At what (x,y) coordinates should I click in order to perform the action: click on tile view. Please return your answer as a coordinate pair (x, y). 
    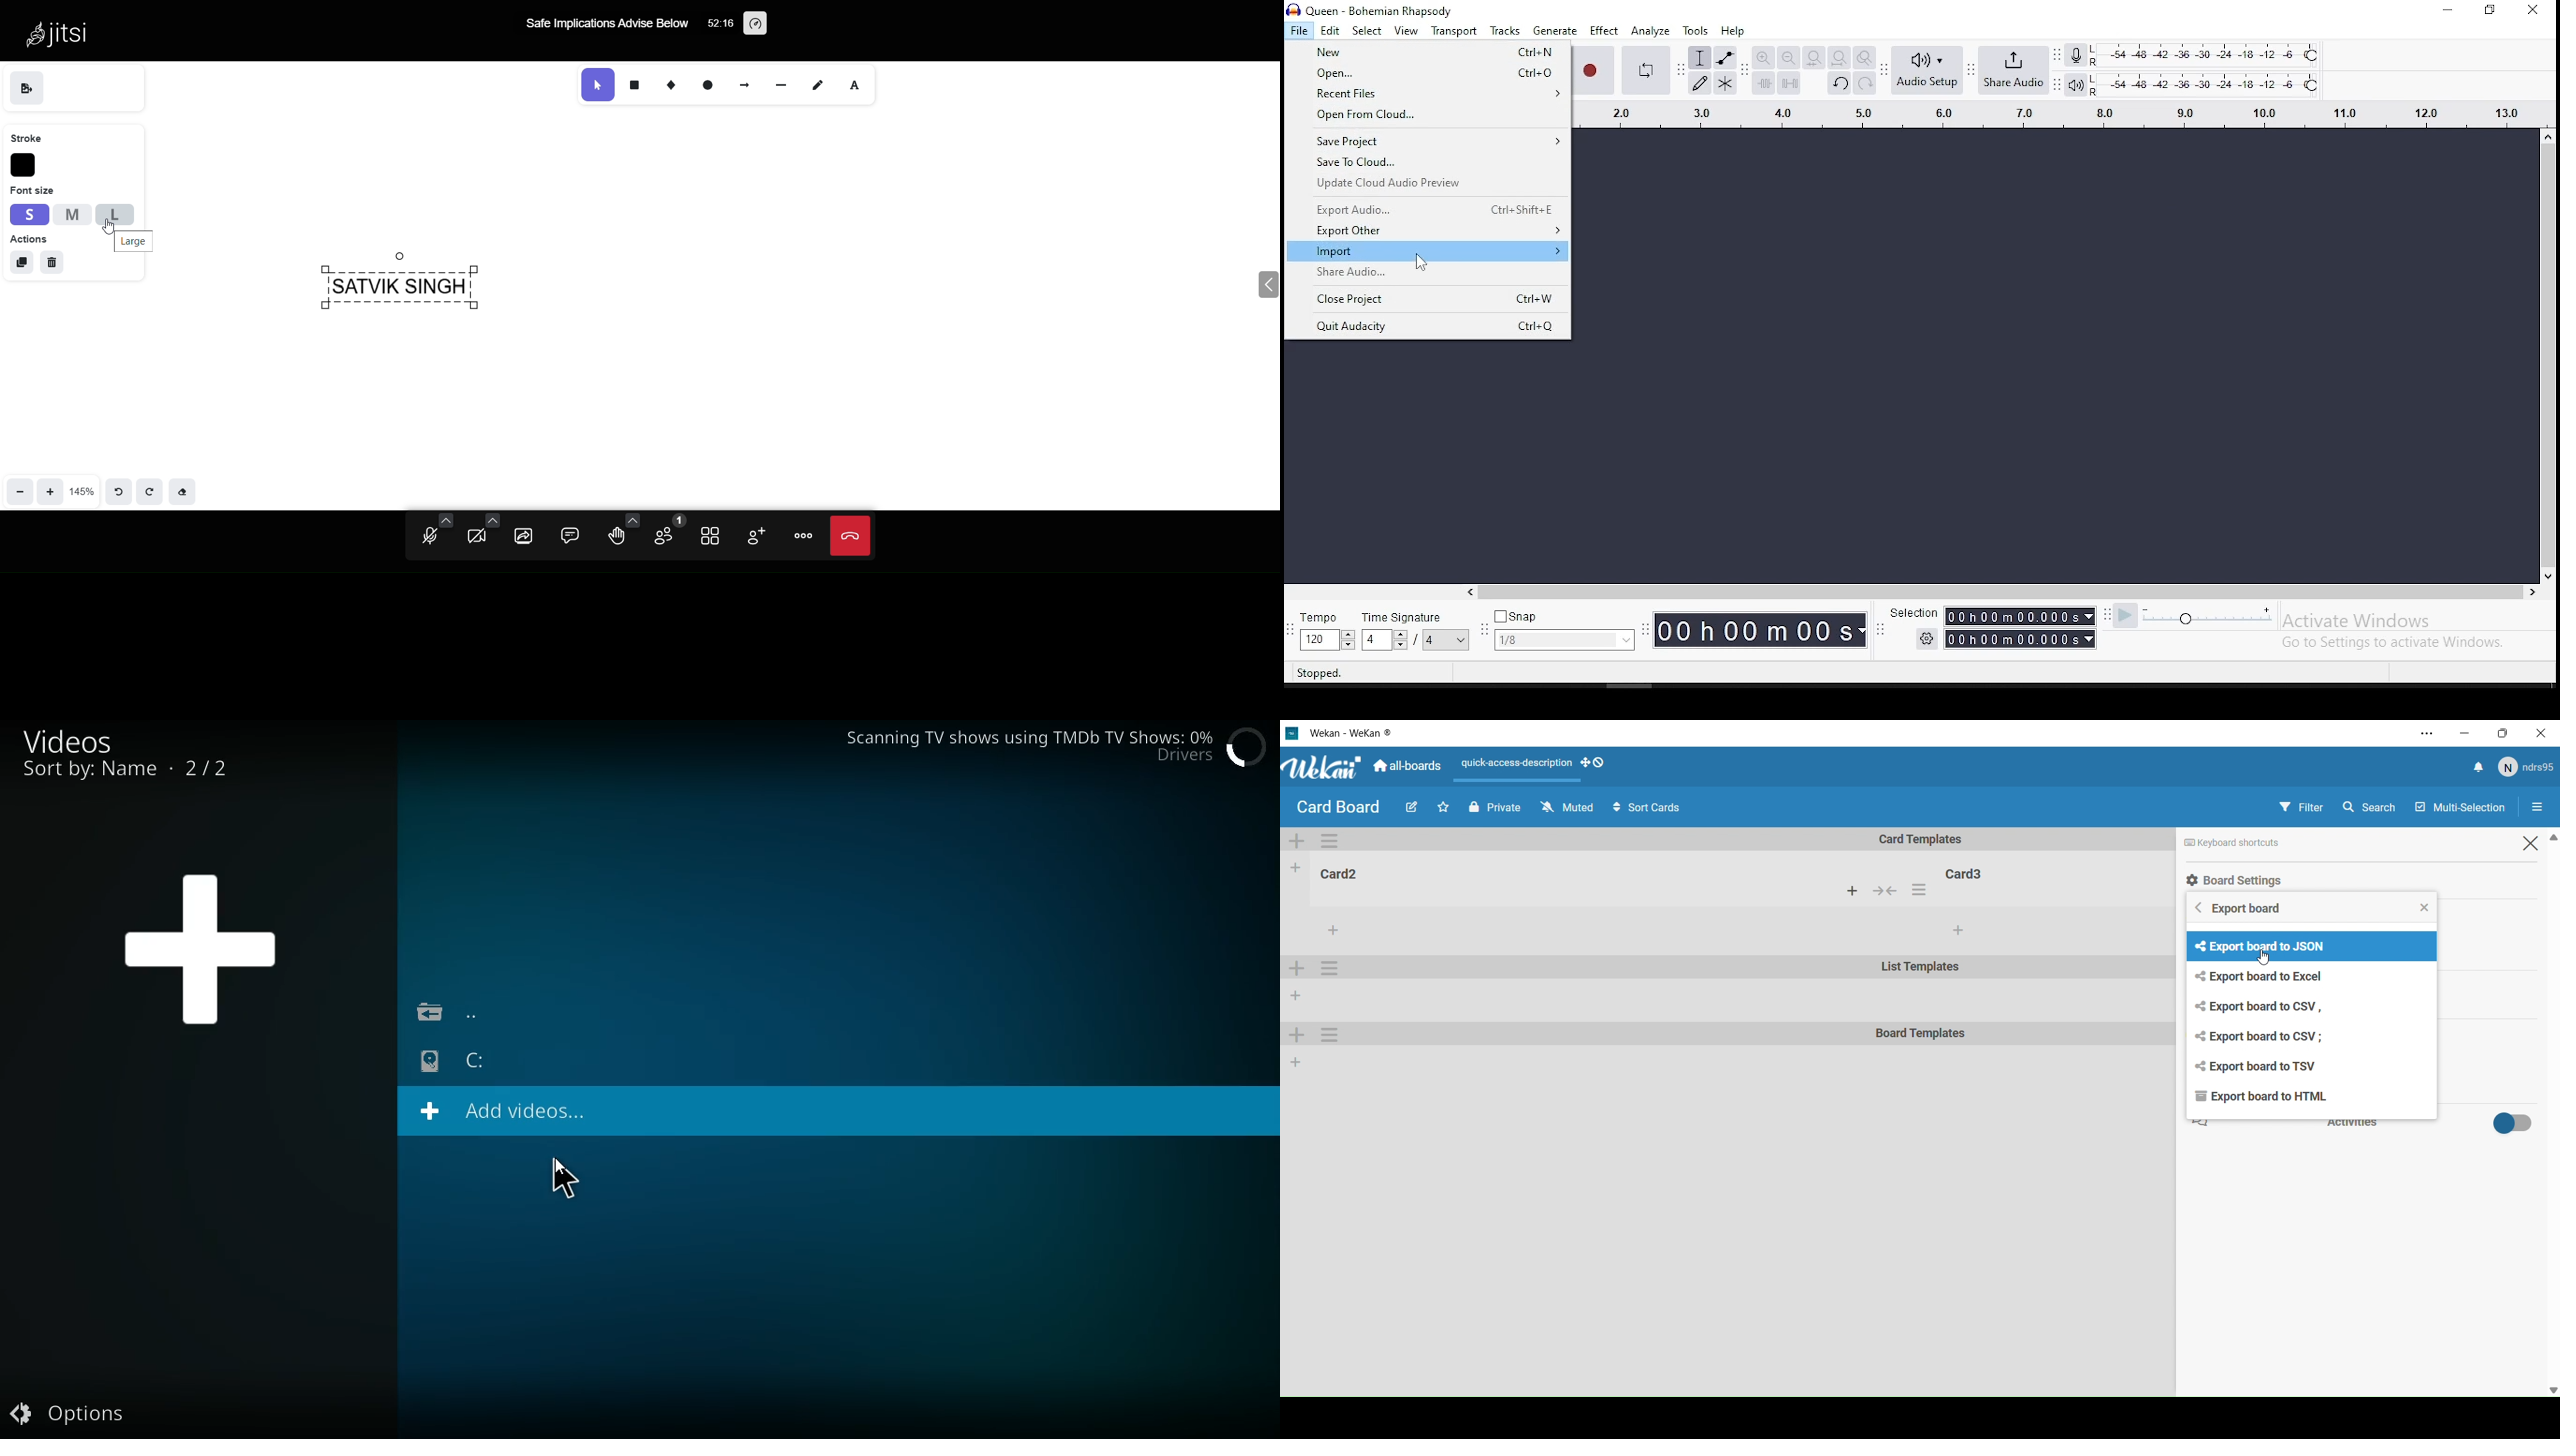
    Looking at the image, I should click on (713, 538).